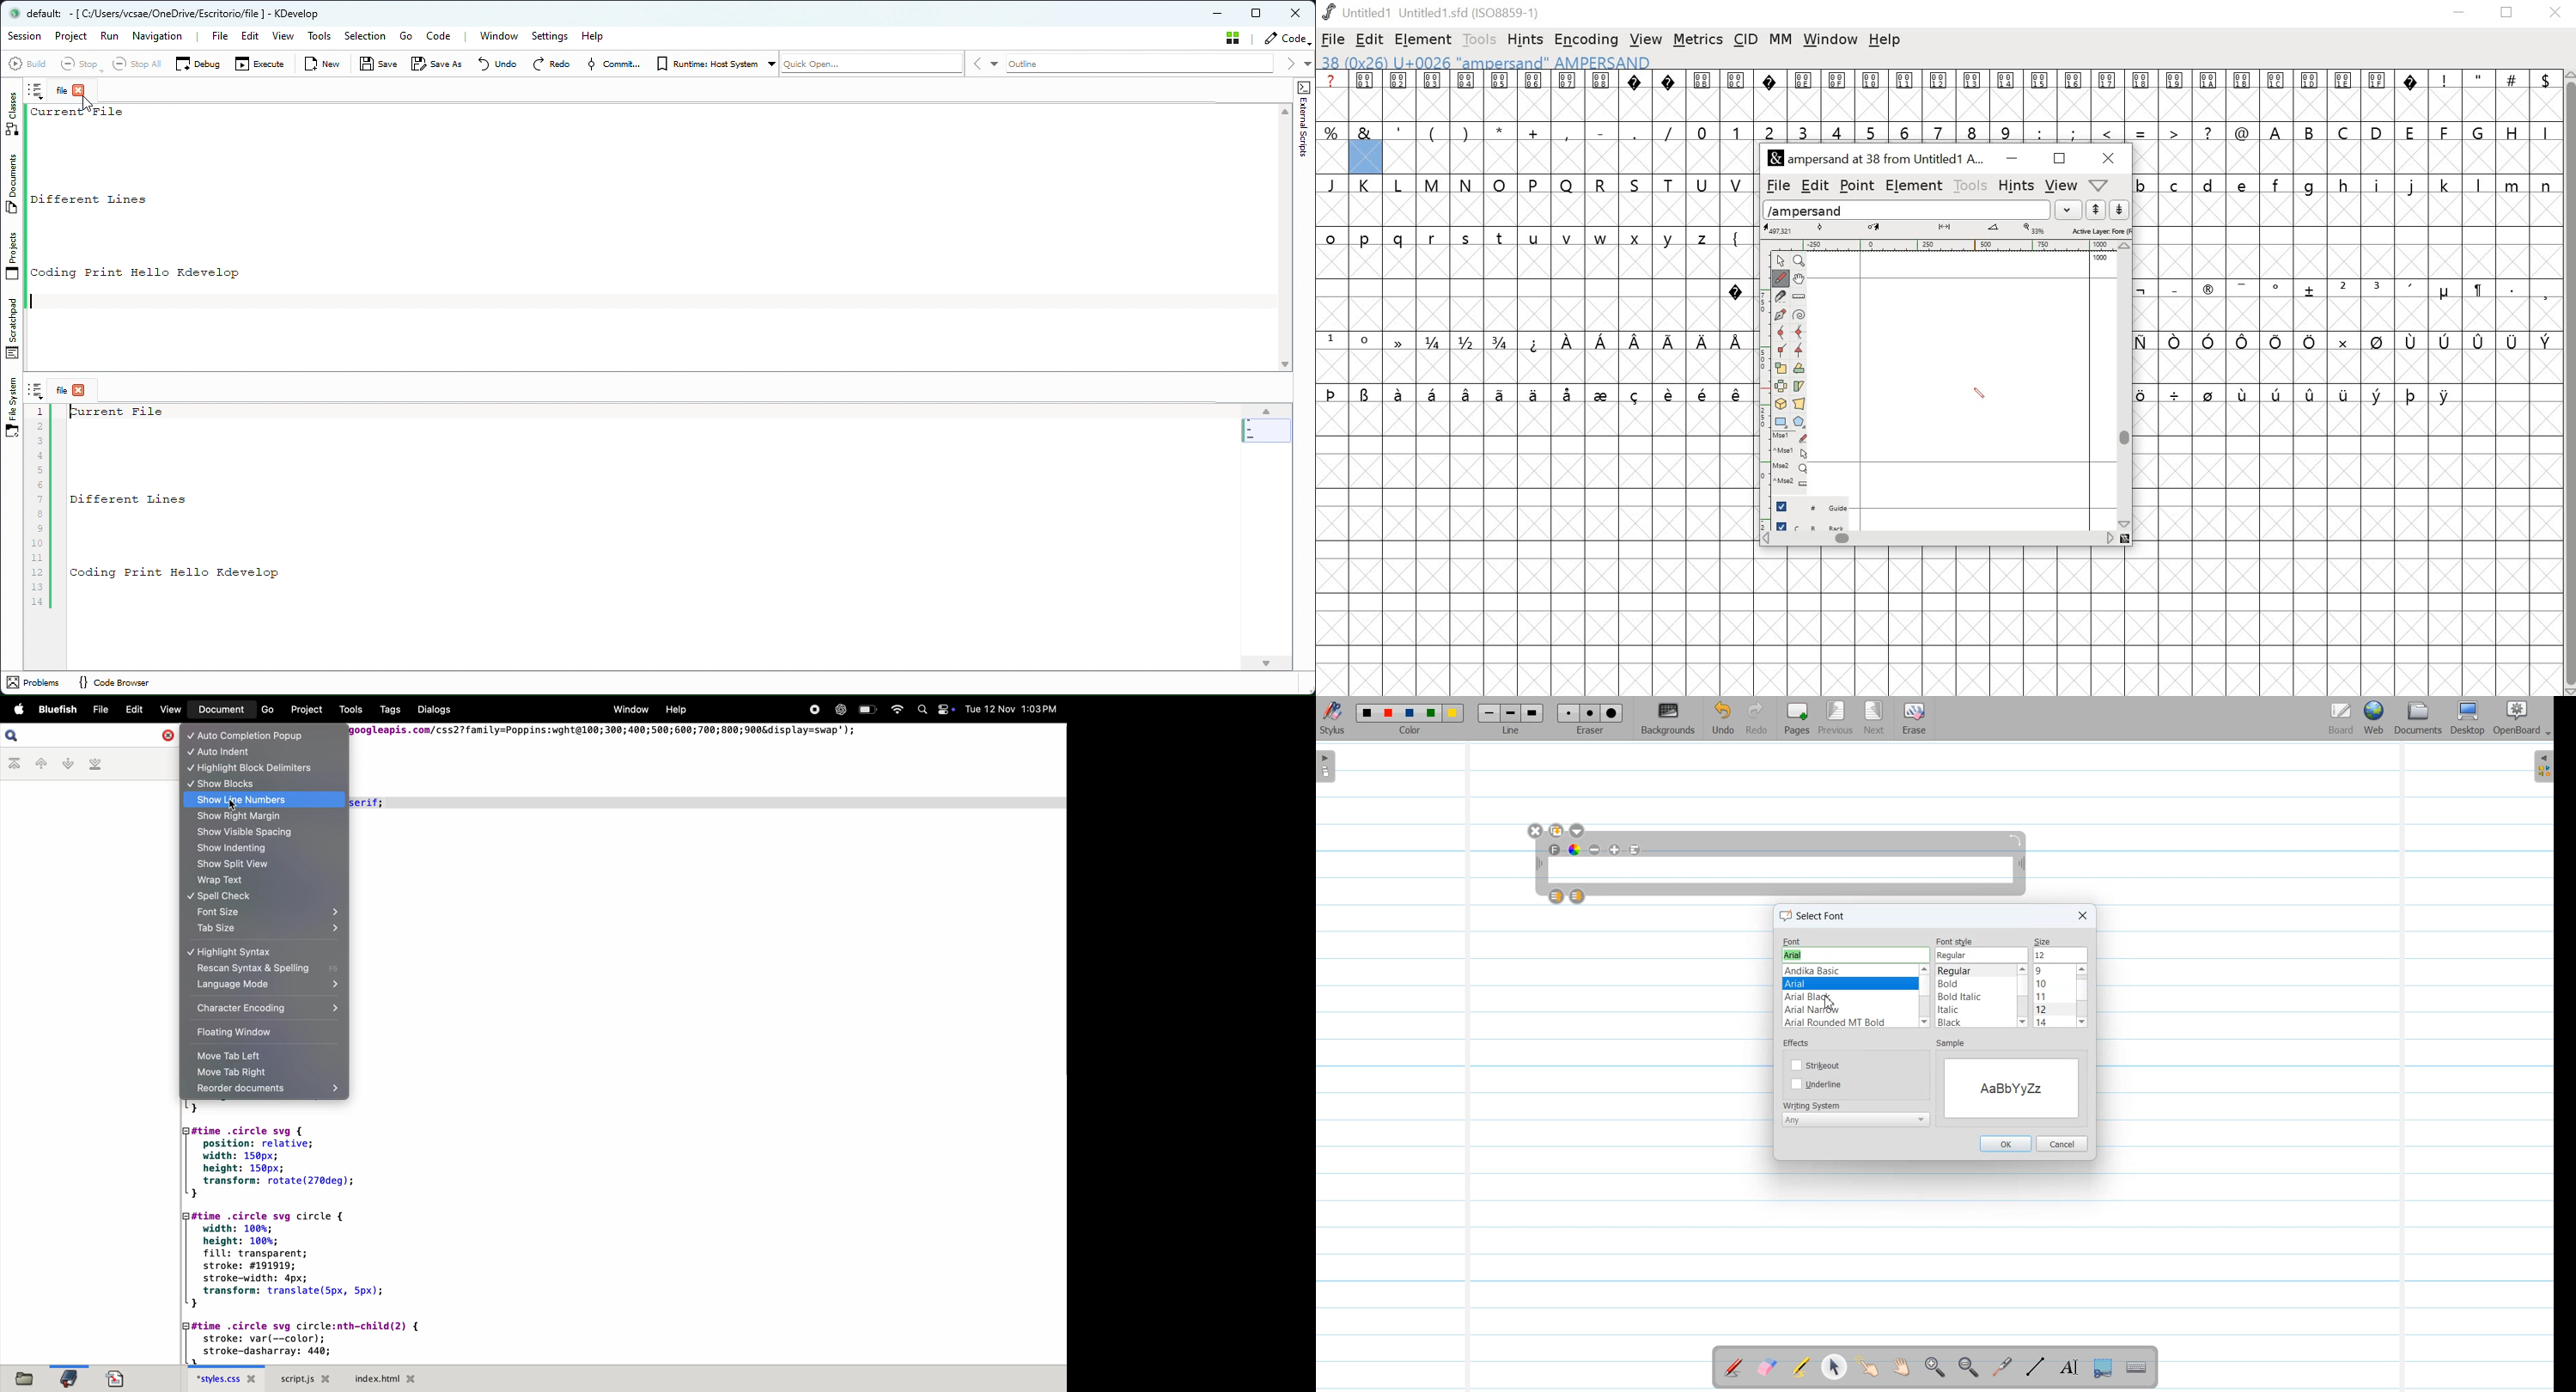 This screenshot has width=2576, height=1400. Describe the element at coordinates (2279, 184) in the screenshot. I see `f` at that location.